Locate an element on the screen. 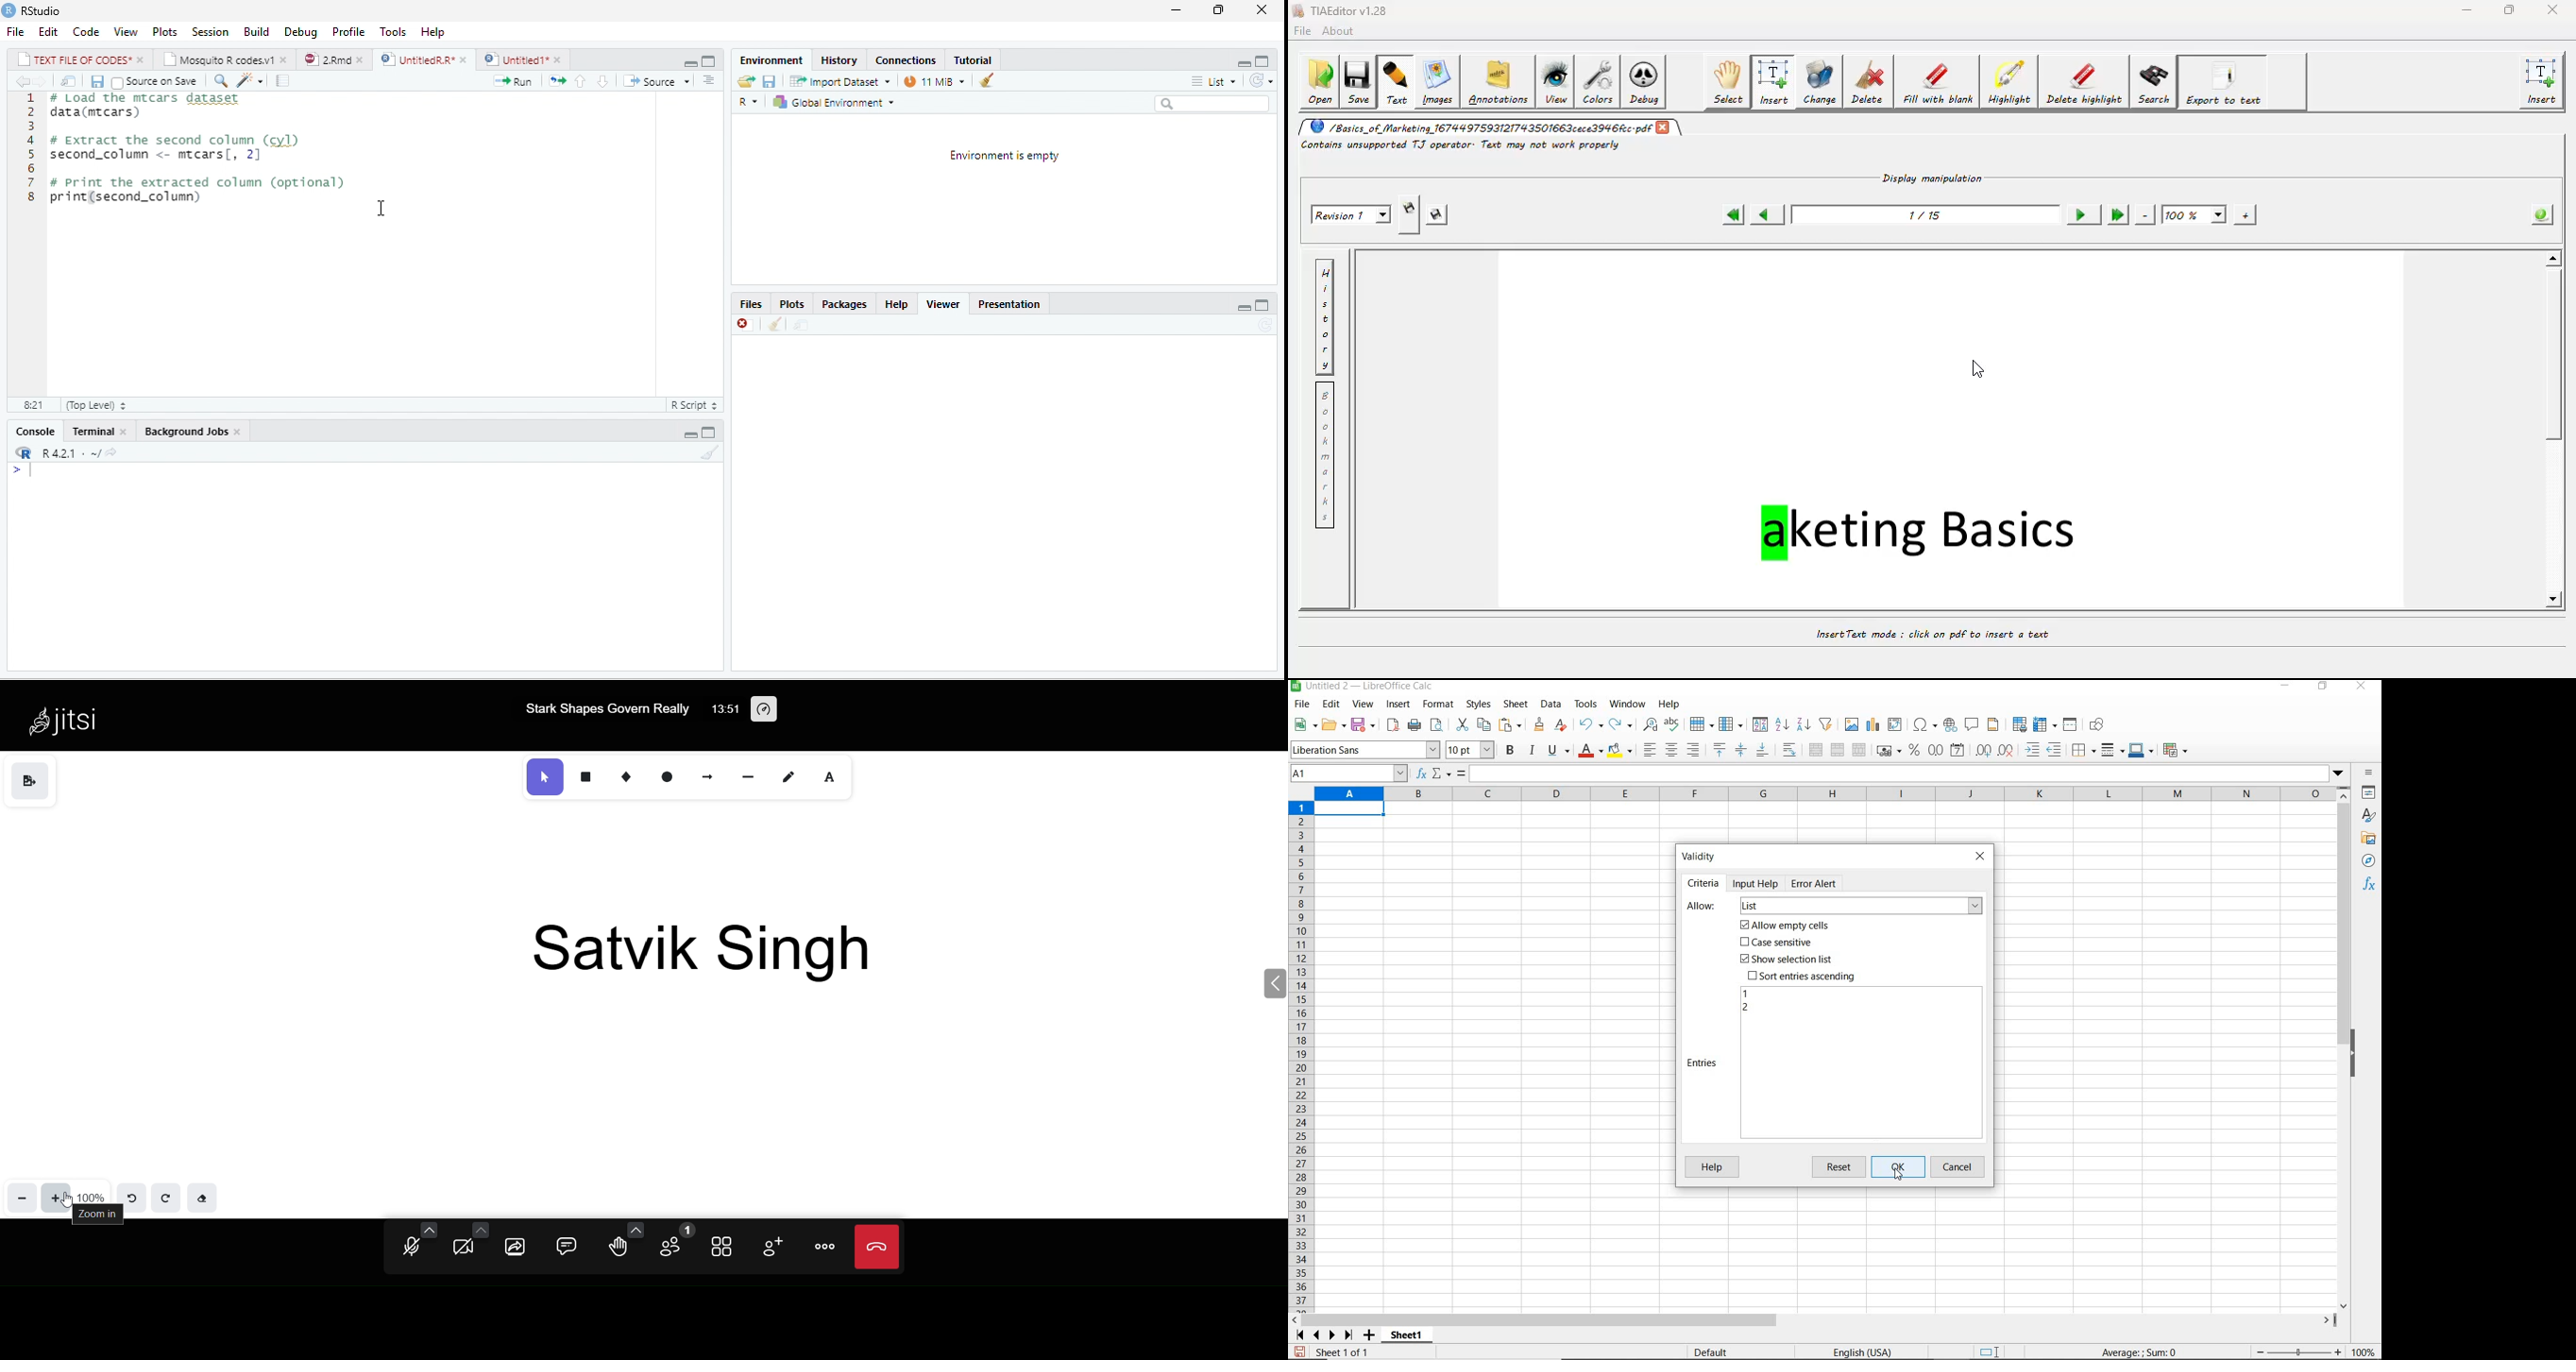 The image size is (2576, 1372). border color is located at coordinates (2141, 750).